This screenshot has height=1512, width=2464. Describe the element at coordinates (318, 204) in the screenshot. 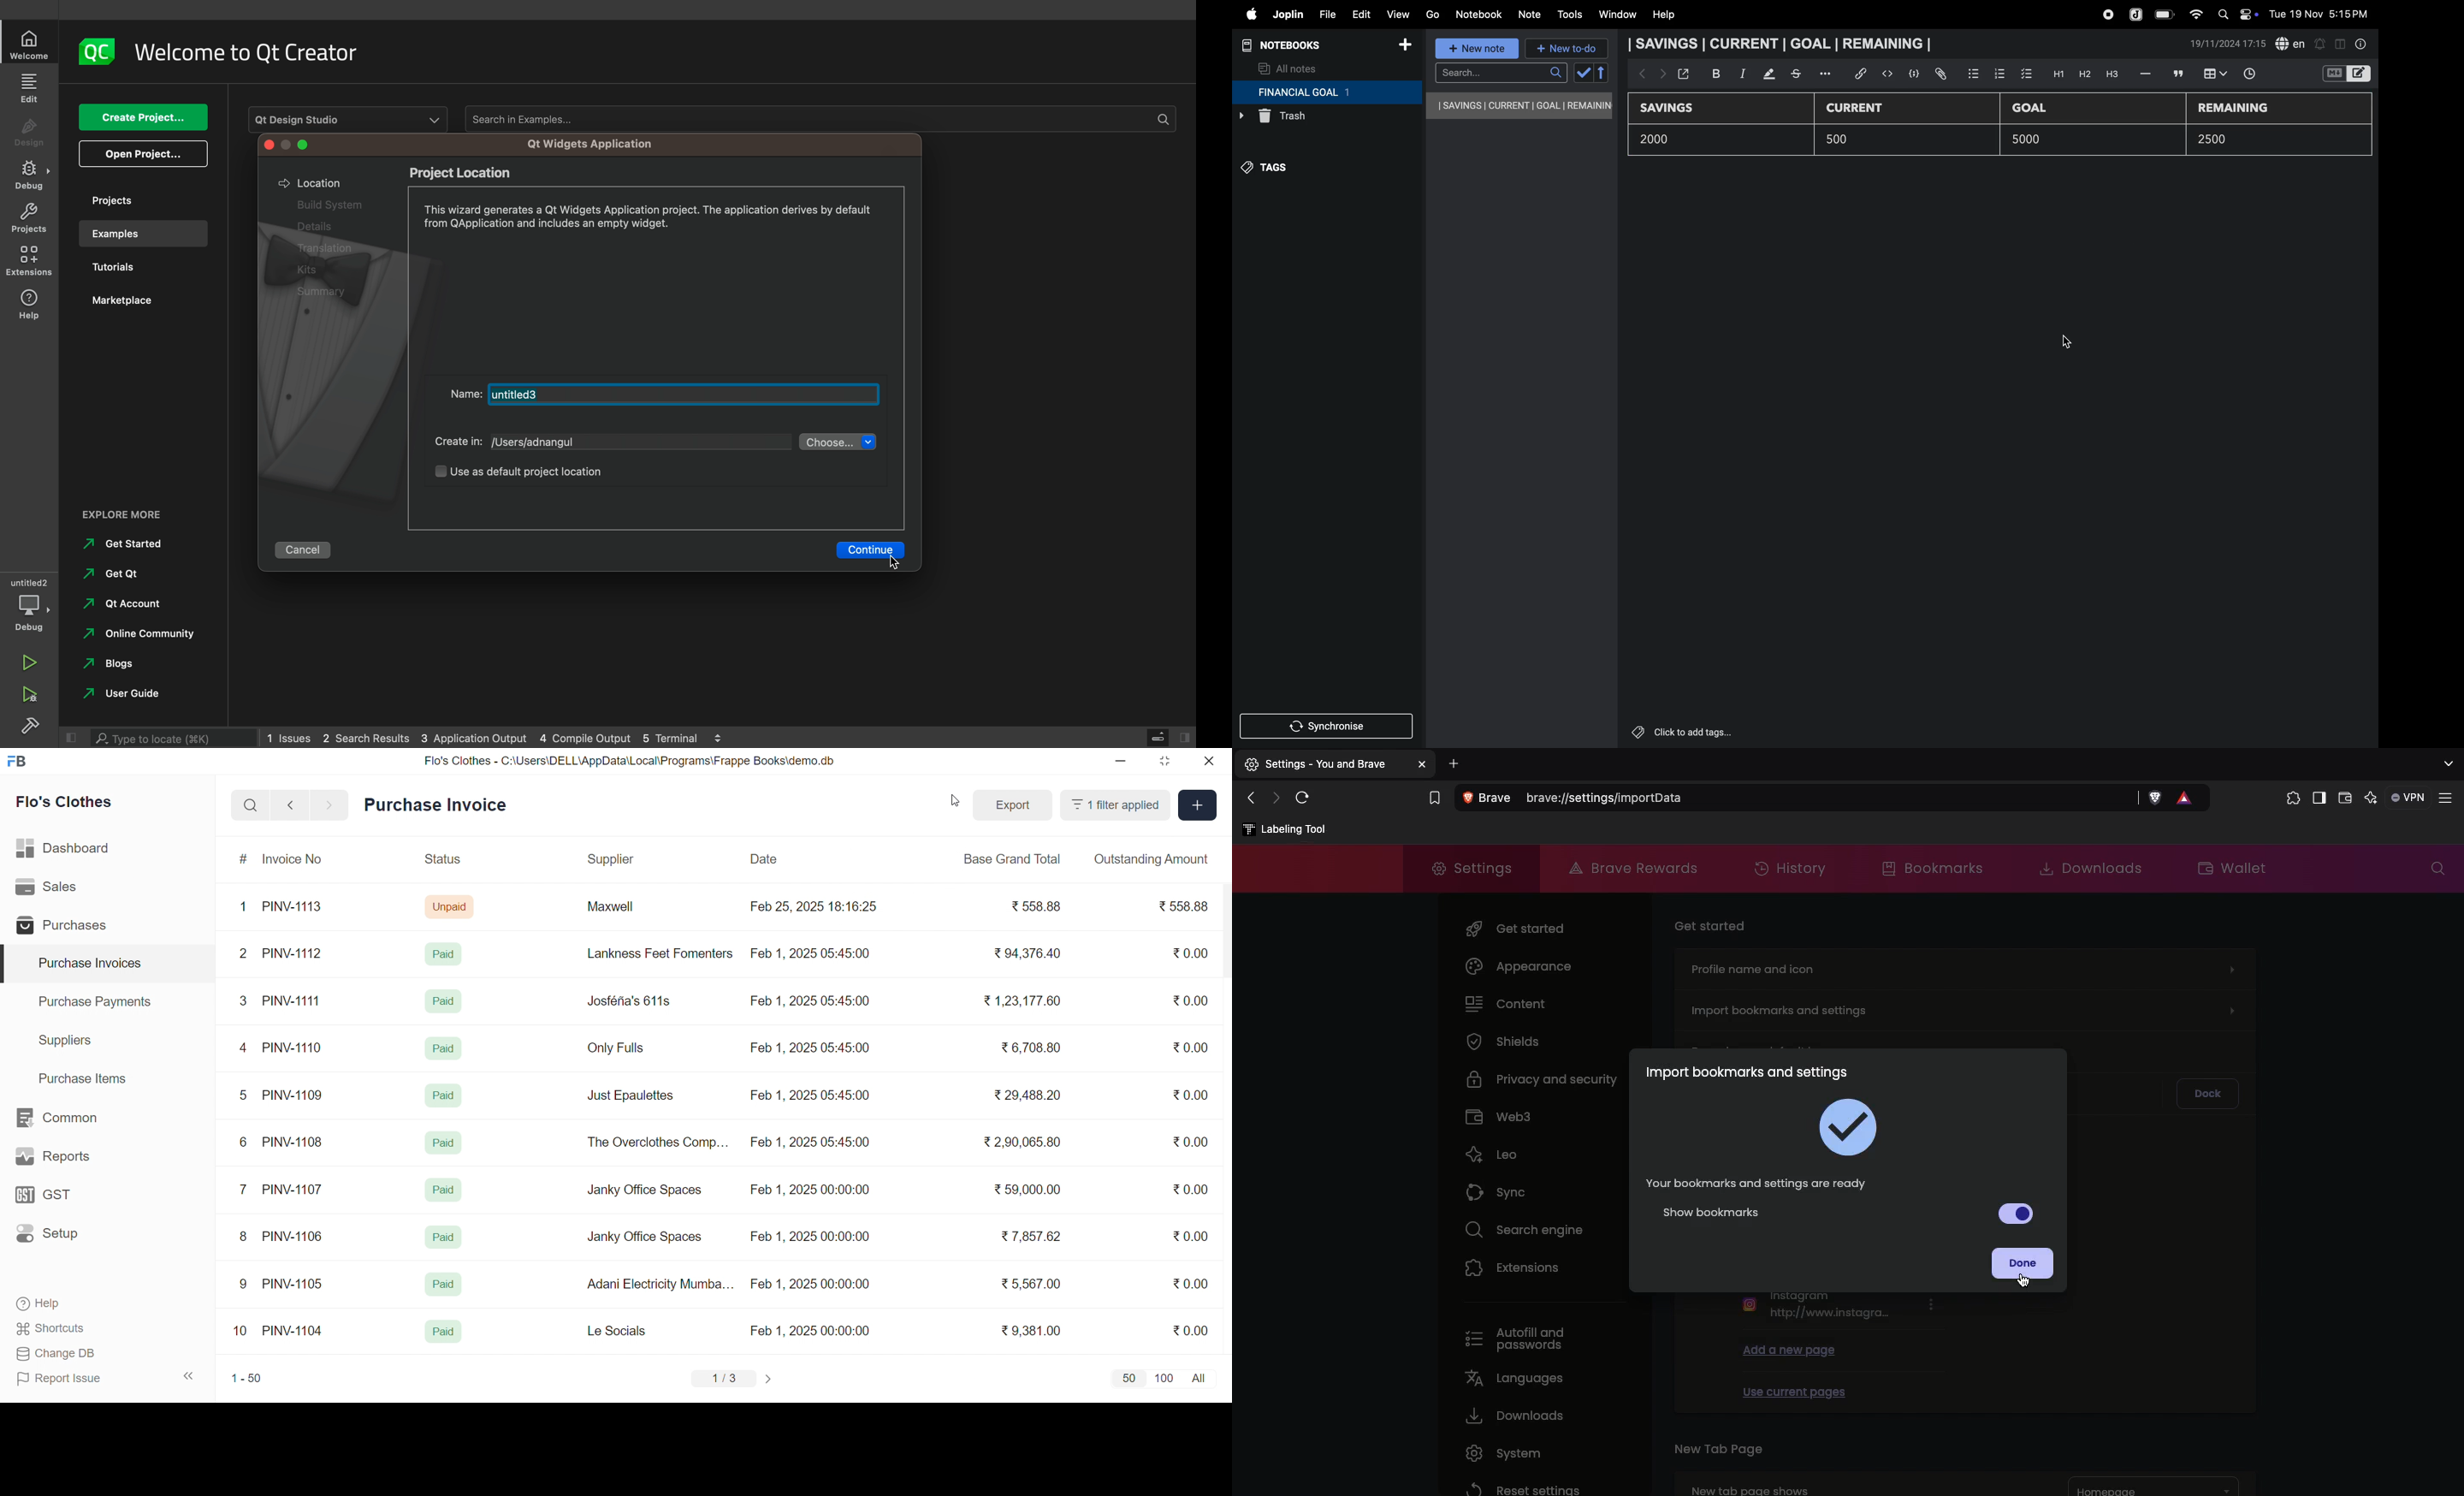

I see `` at that location.